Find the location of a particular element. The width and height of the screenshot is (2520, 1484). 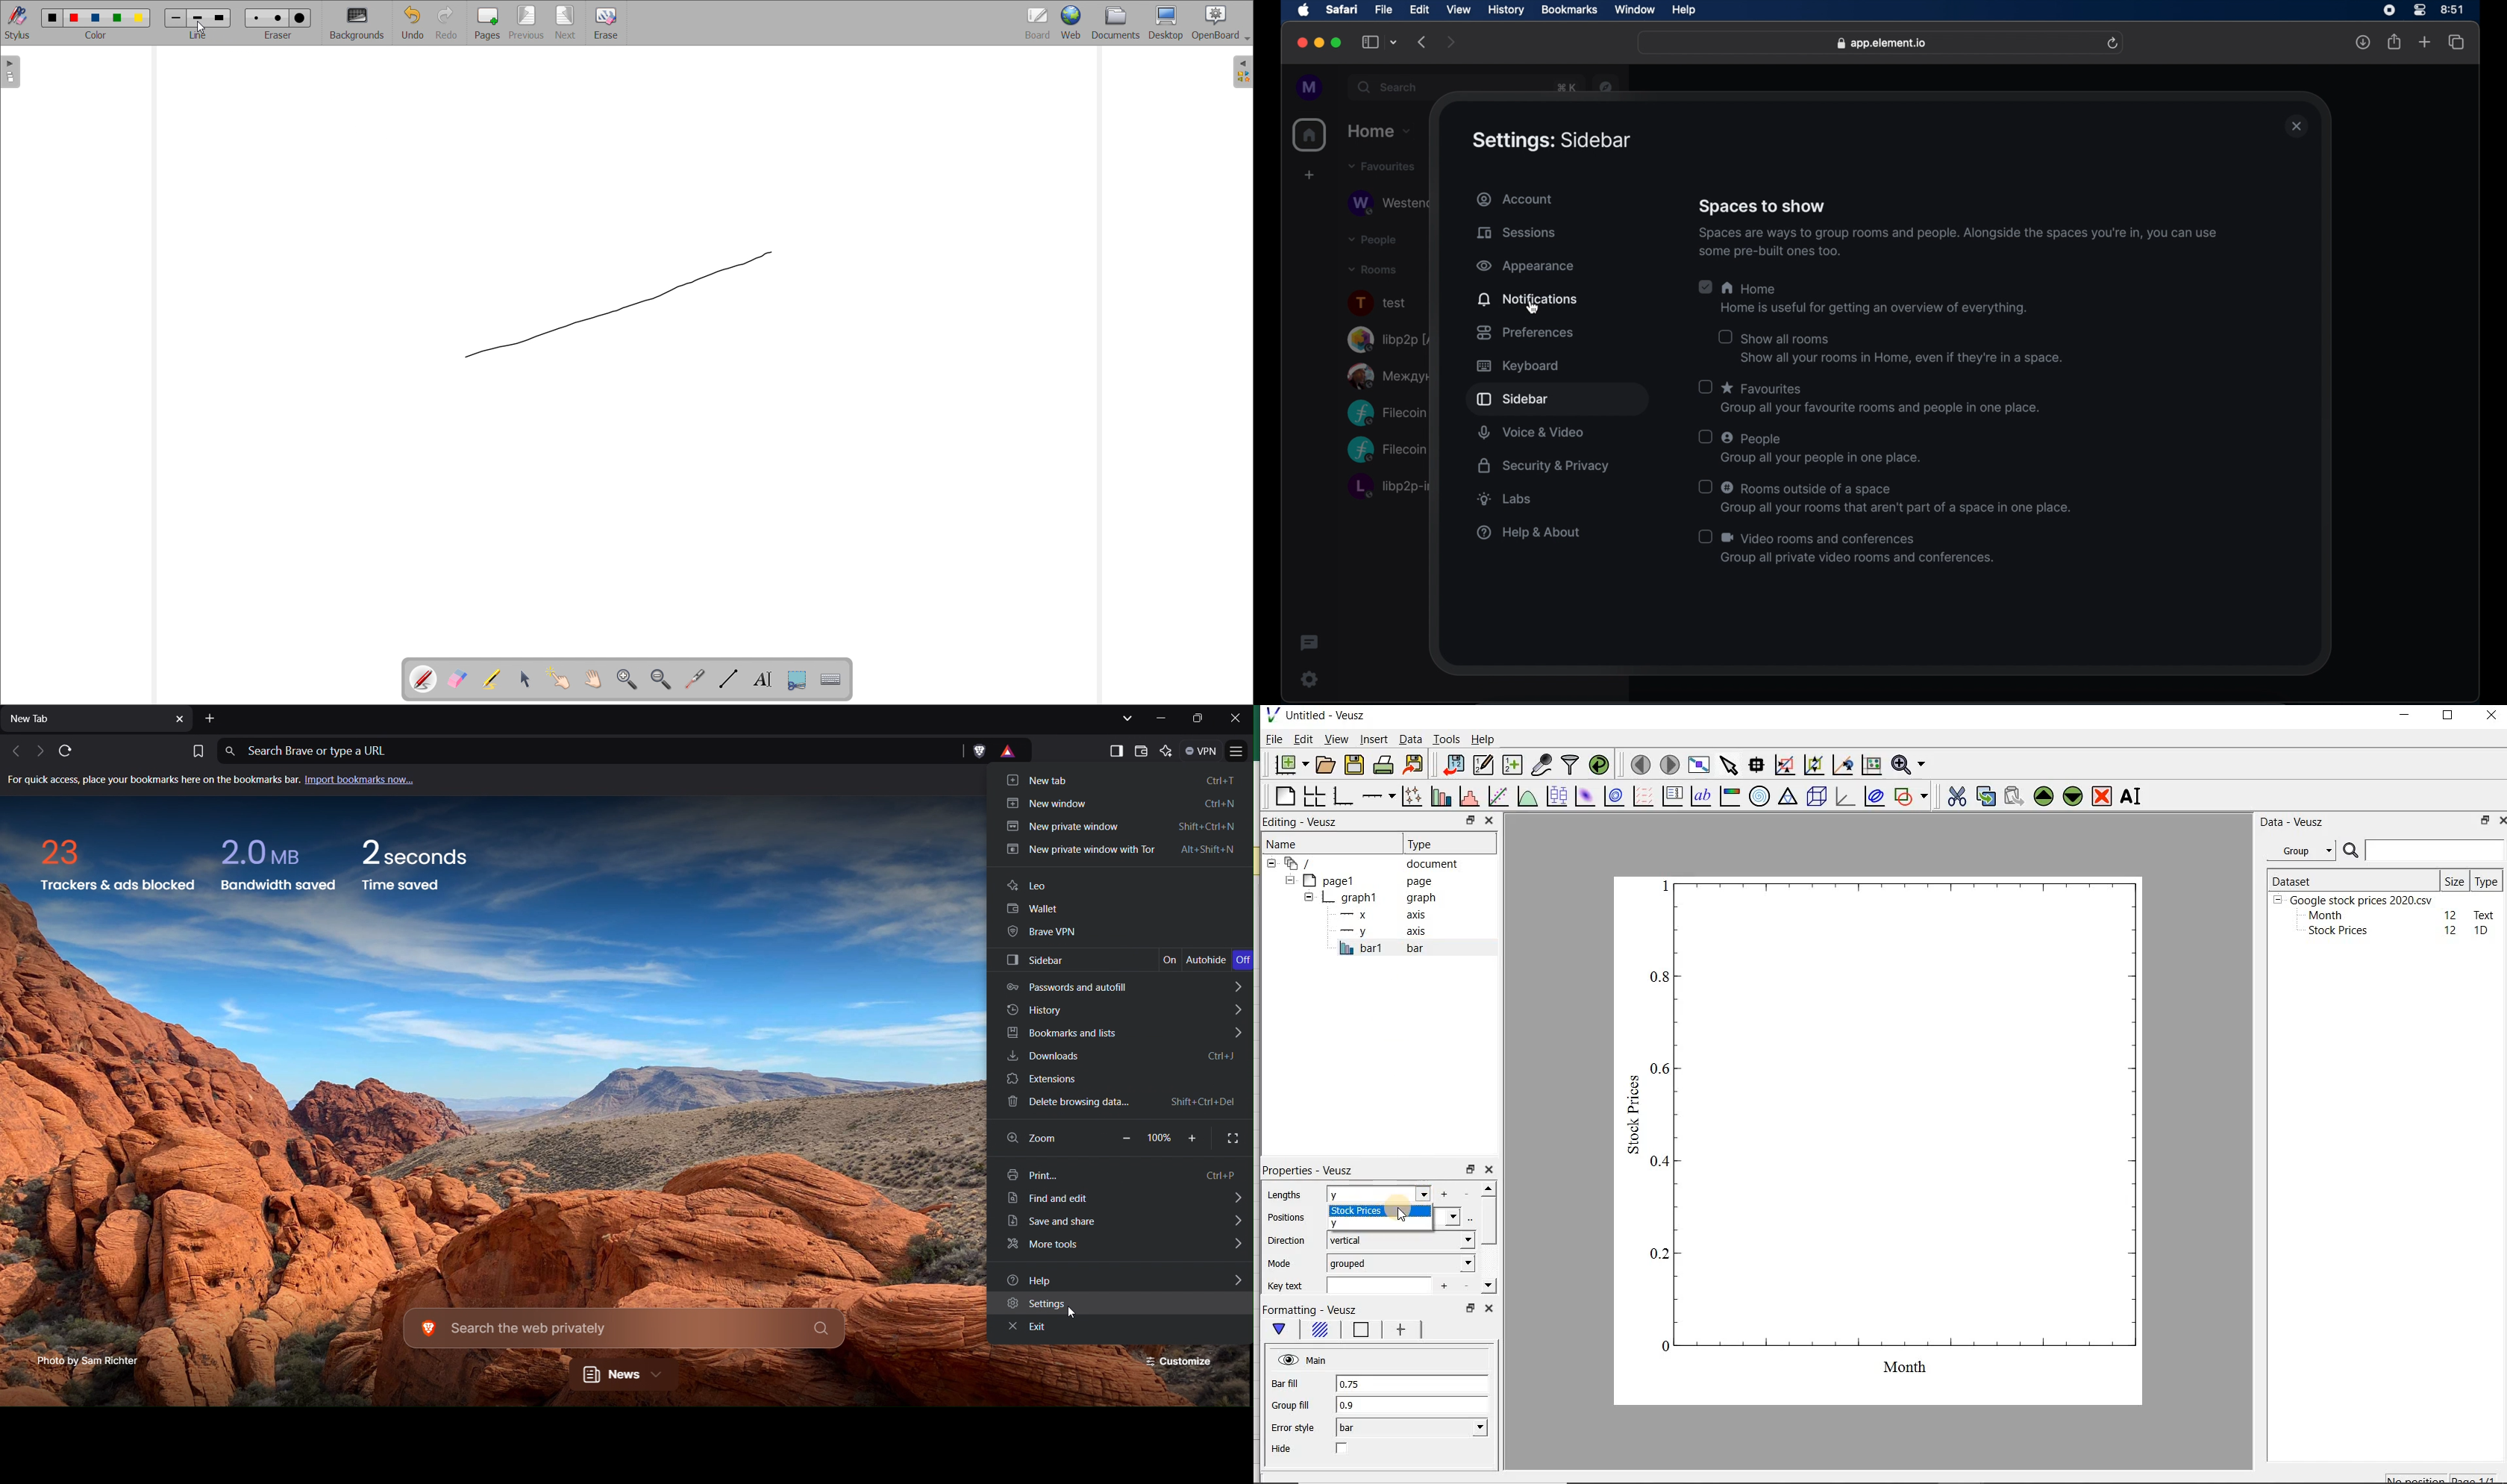

0.9 is located at coordinates (1413, 1406).